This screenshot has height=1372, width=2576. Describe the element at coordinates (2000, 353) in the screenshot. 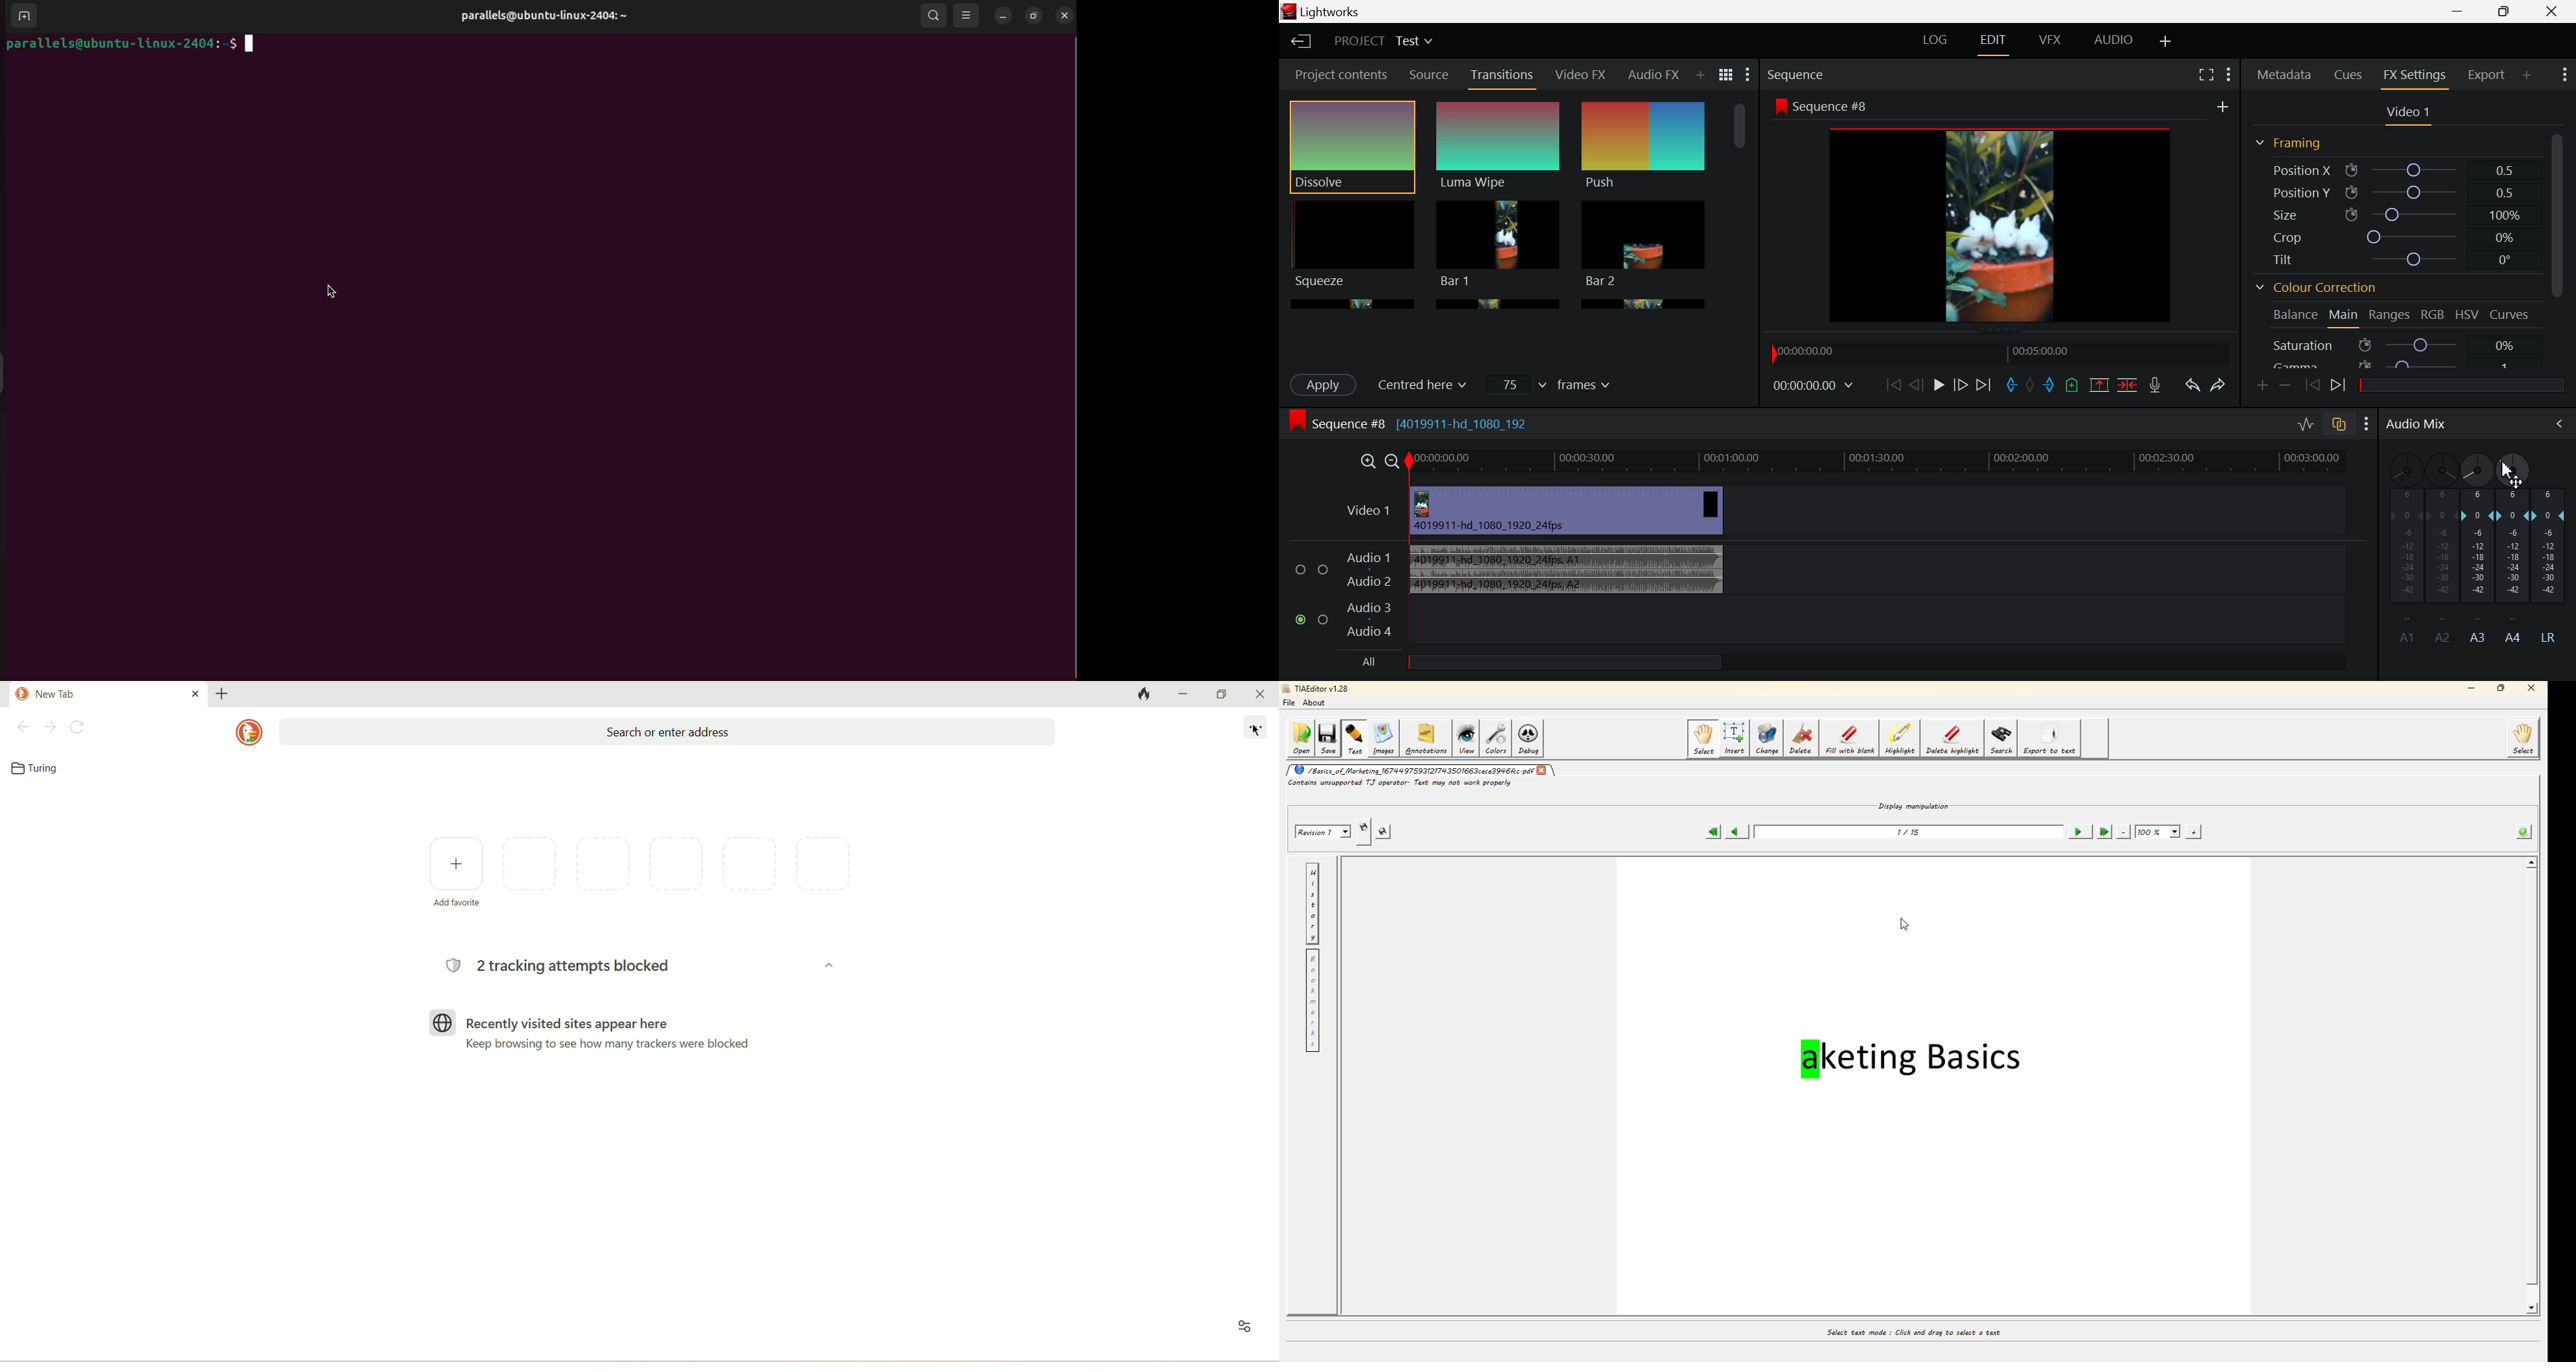

I see `Timeline Navigator` at that location.